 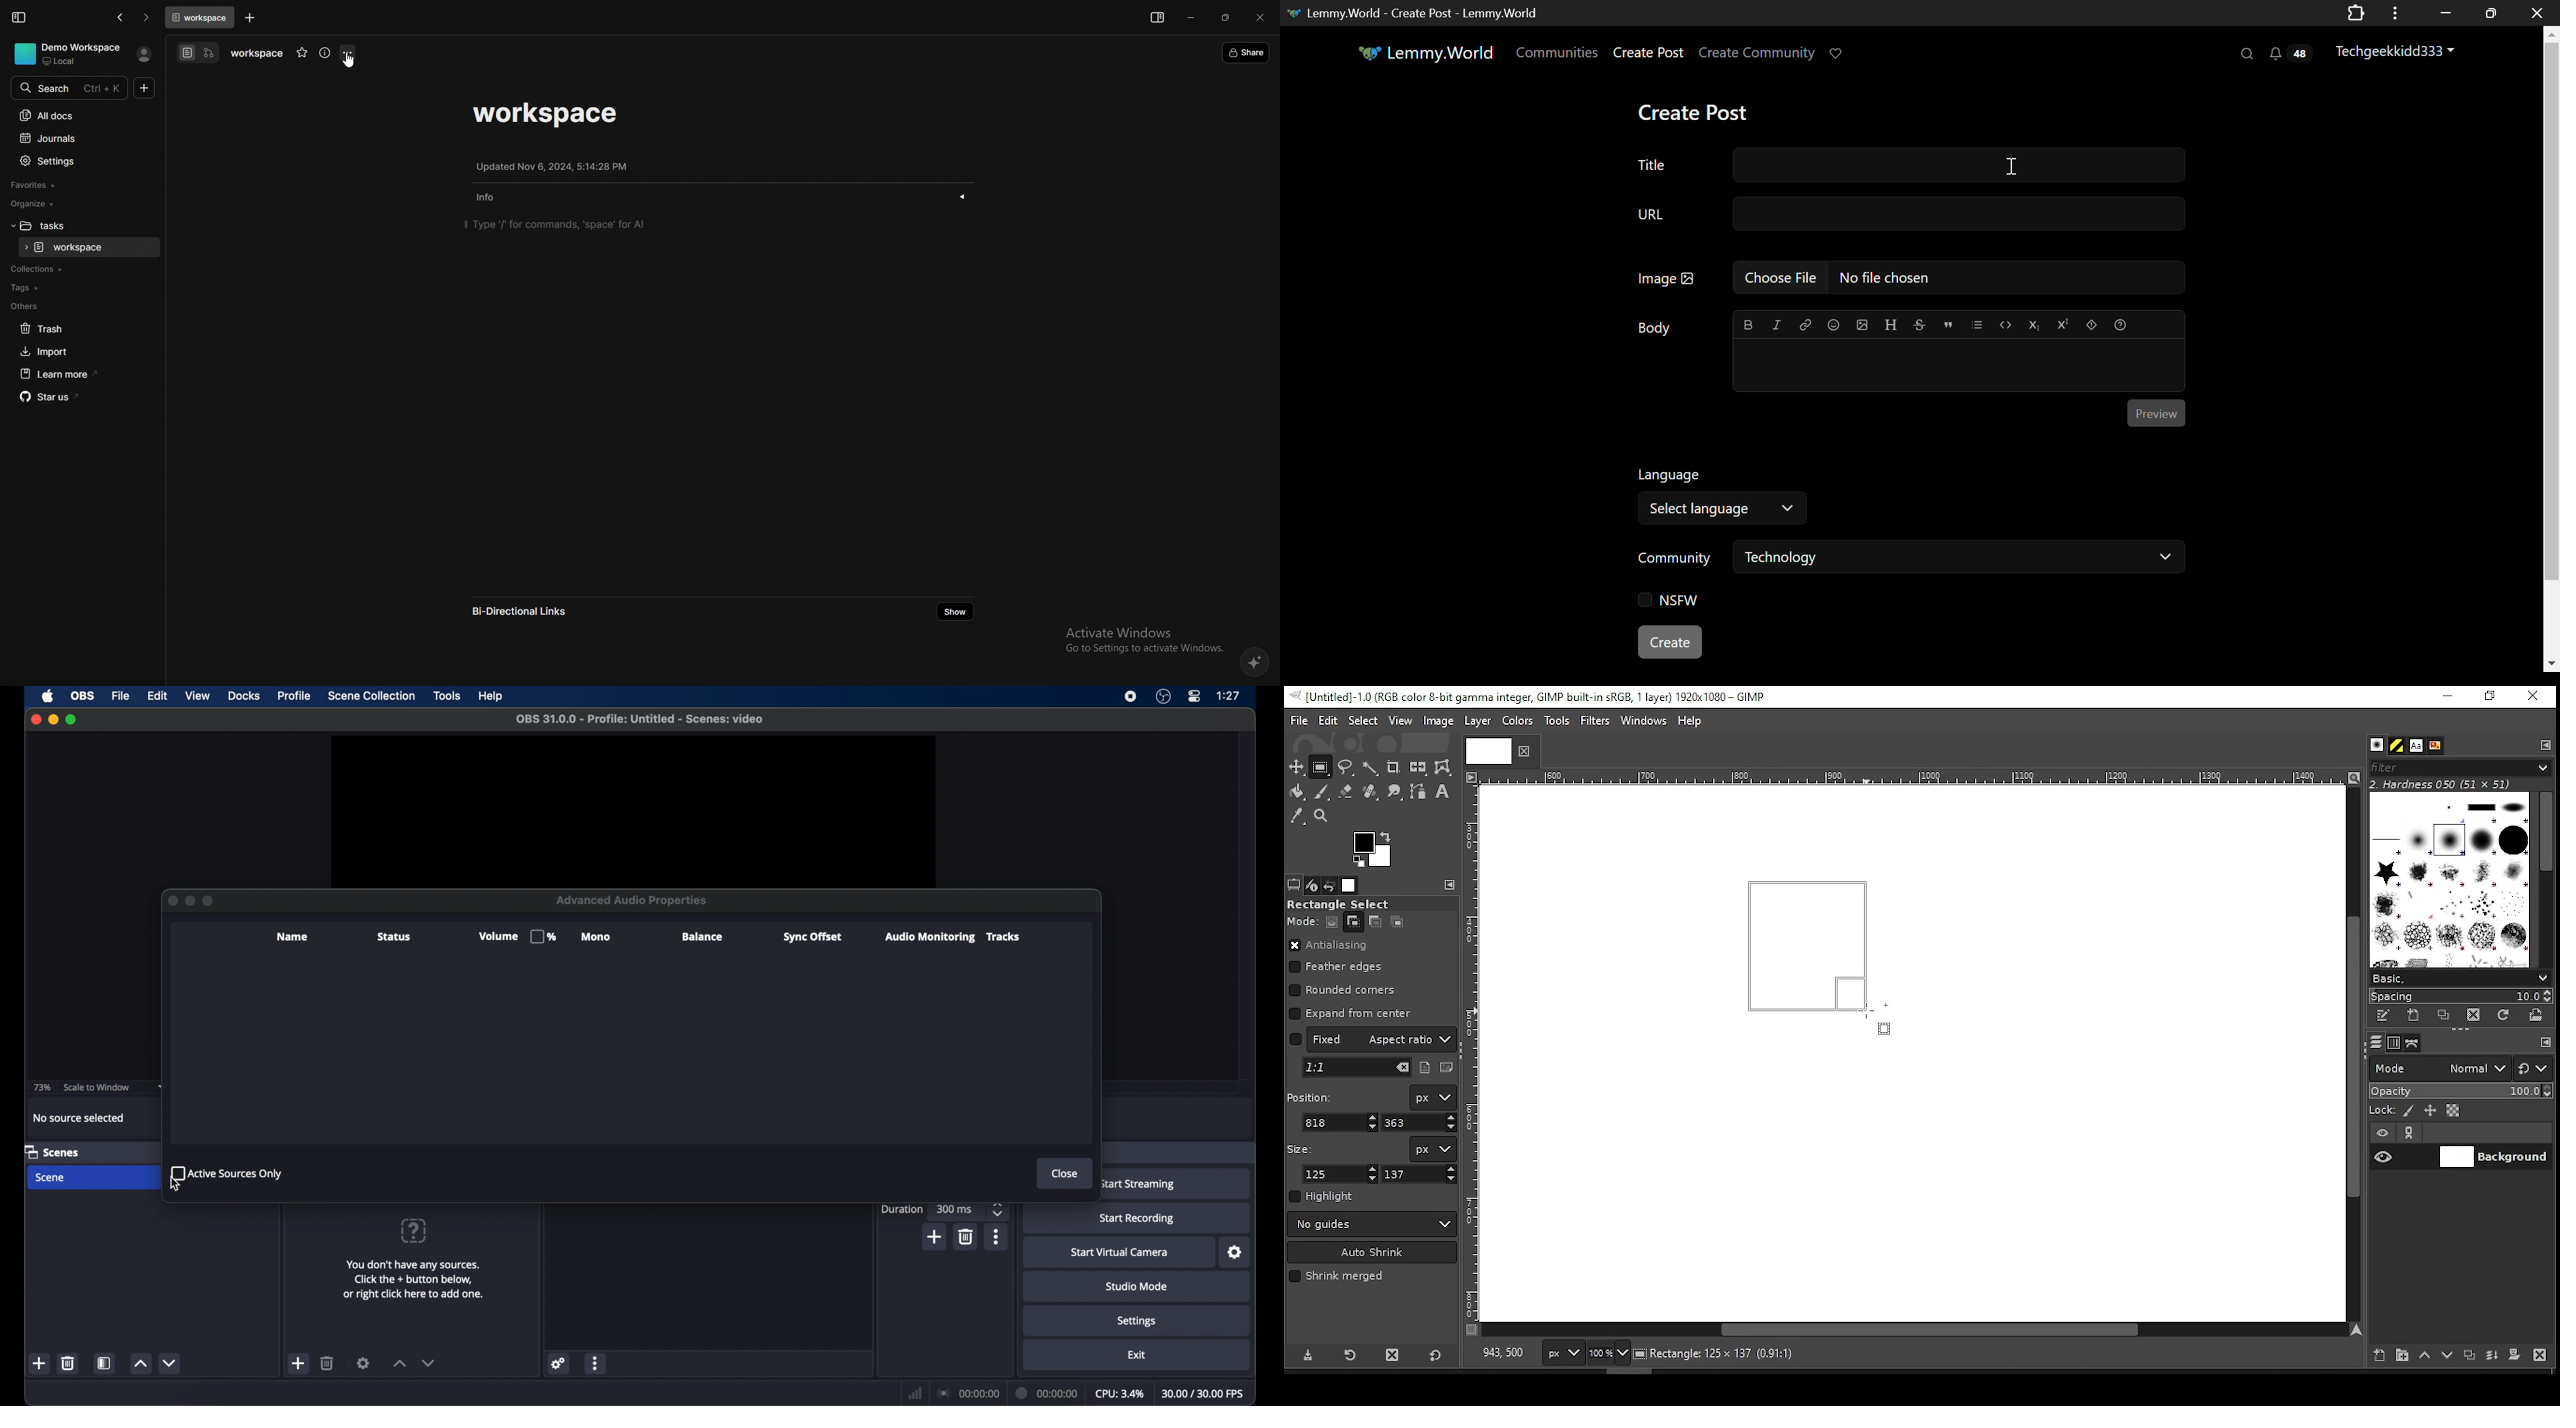 What do you see at coordinates (1373, 849) in the screenshot?
I see `colors` at bounding box center [1373, 849].